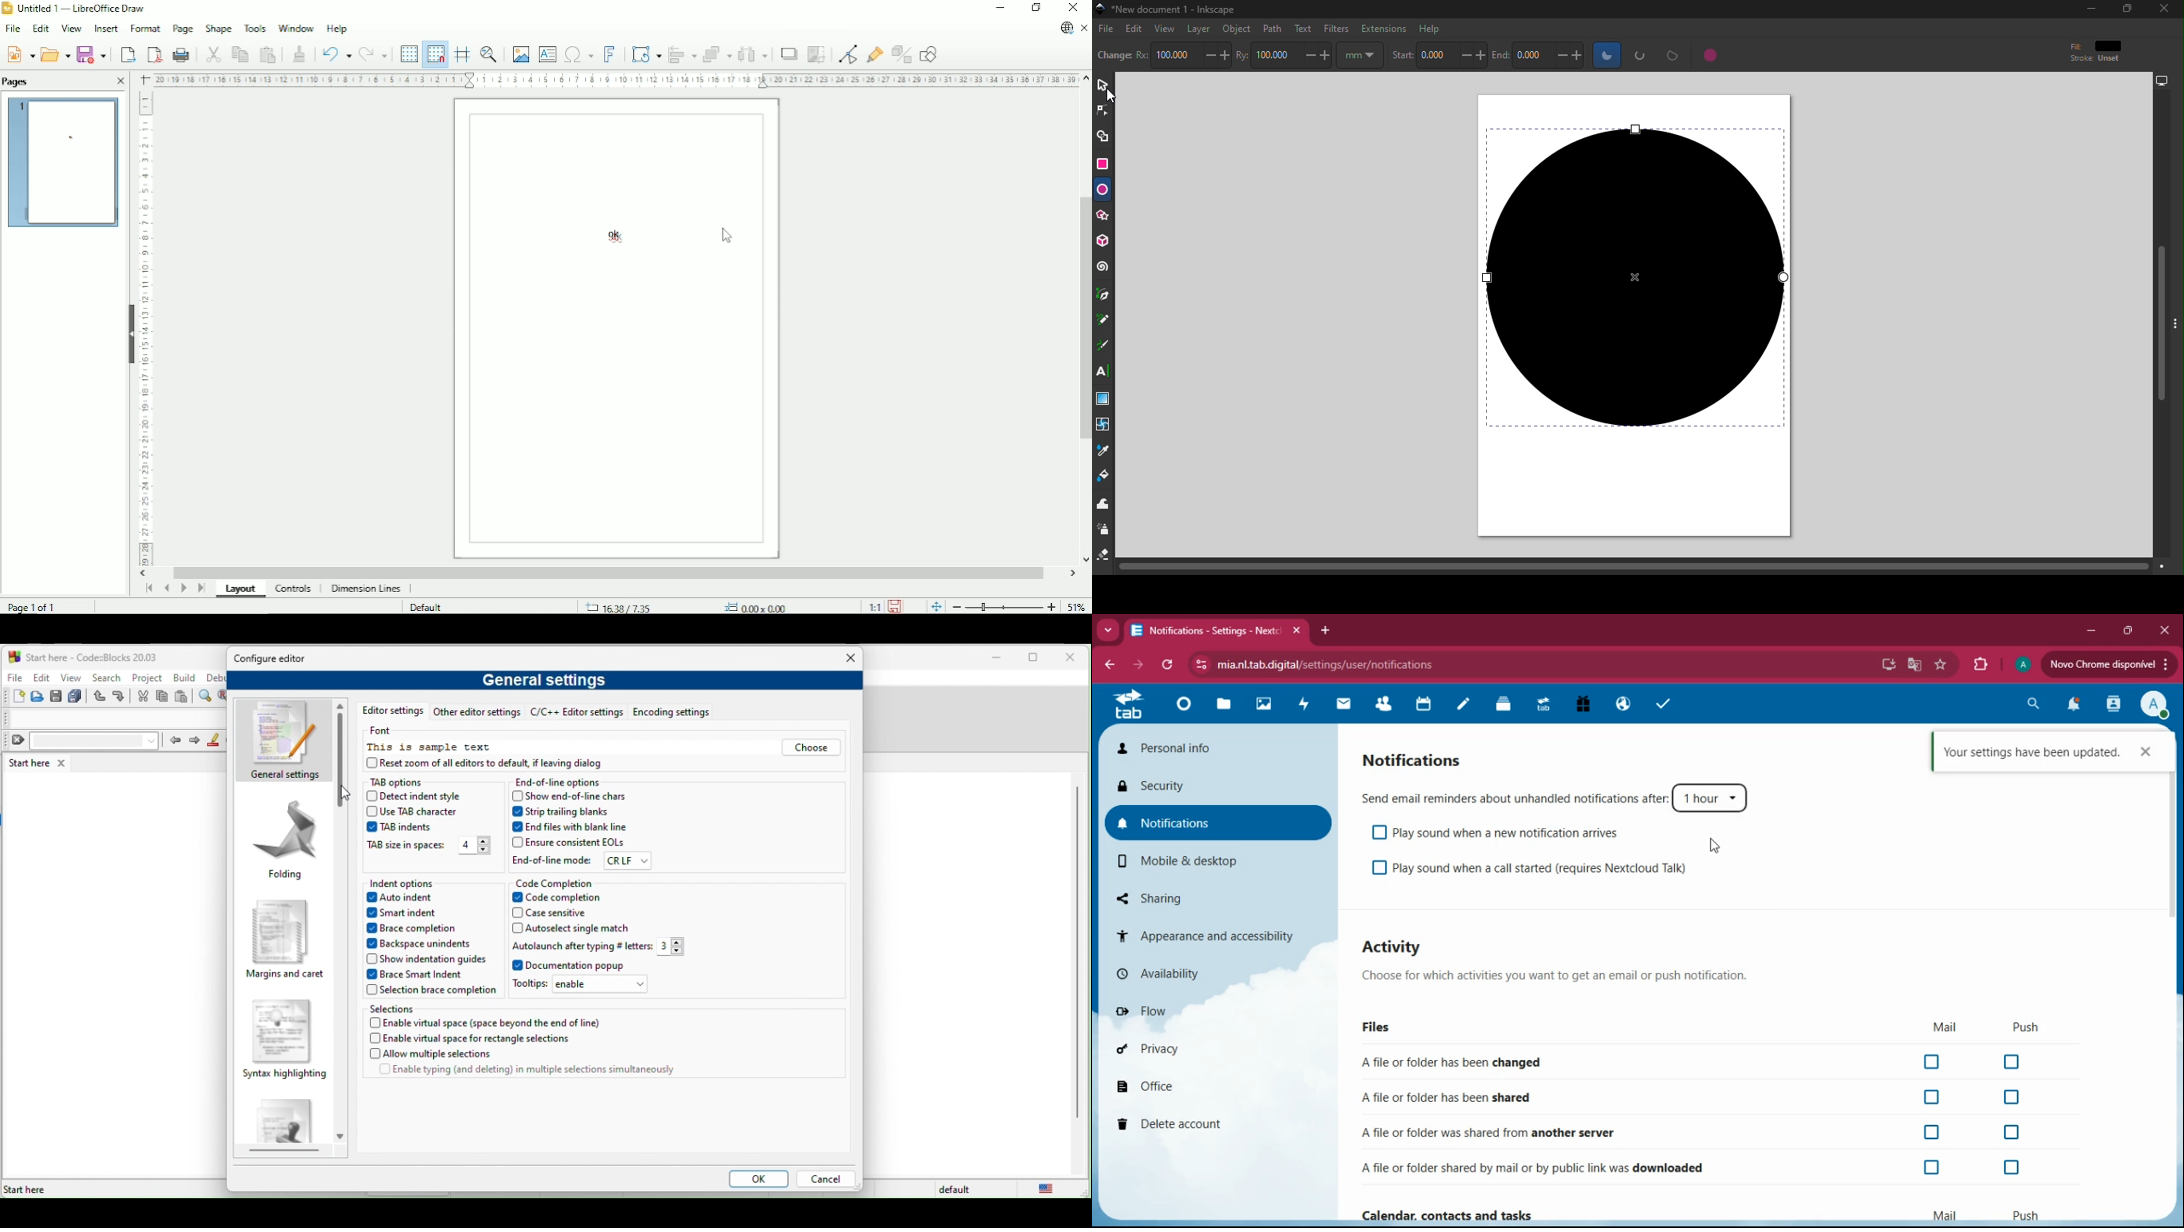 This screenshot has width=2184, height=1232. What do you see at coordinates (1200, 29) in the screenshot?
I see `Layer` at bounding box center [1200, 29].